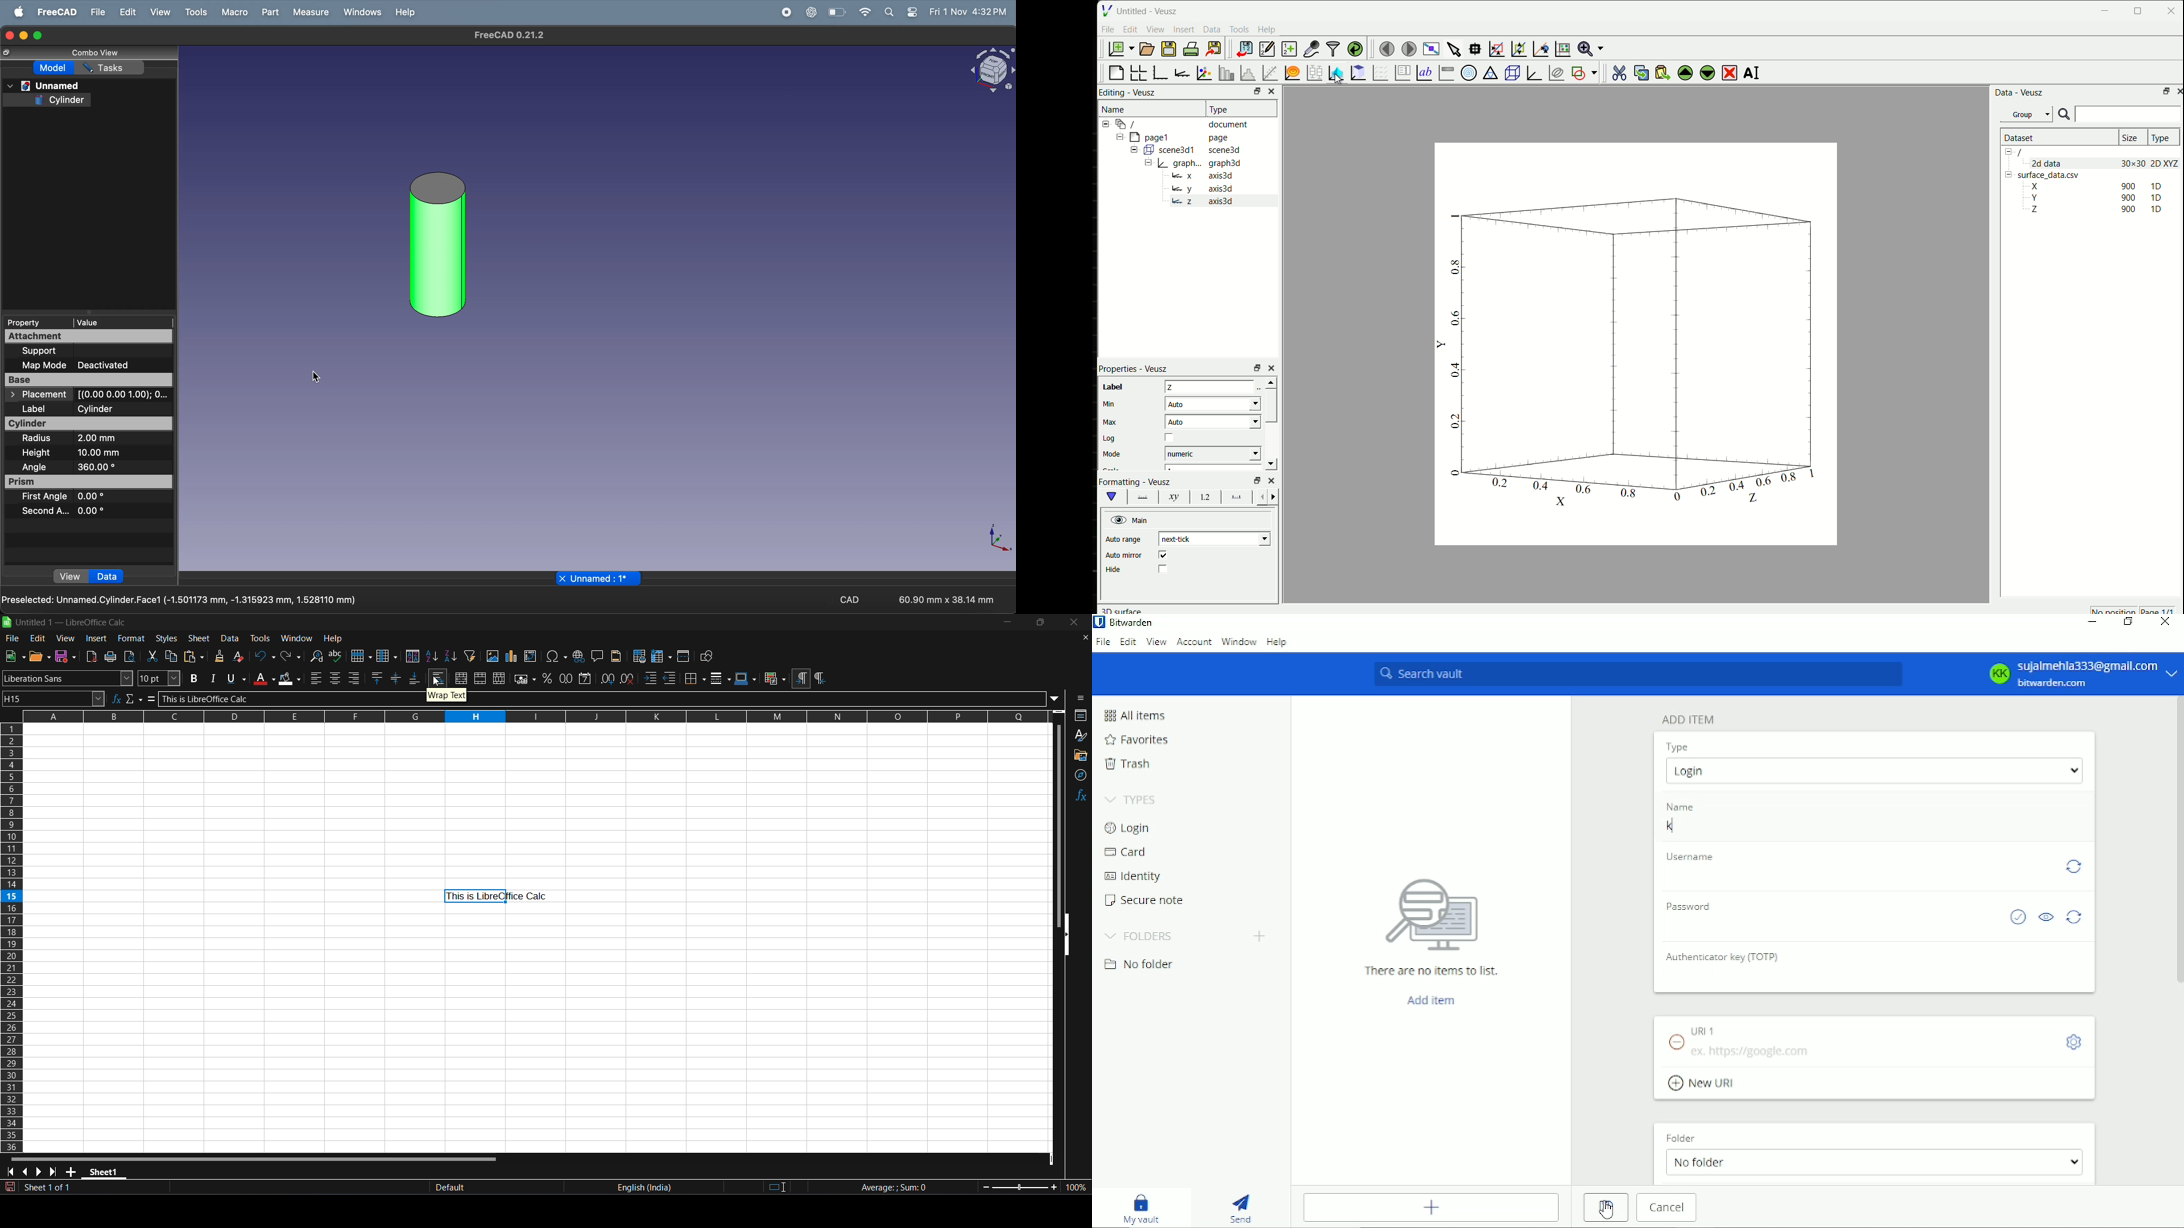  I want to click on save, so click(65, 656).